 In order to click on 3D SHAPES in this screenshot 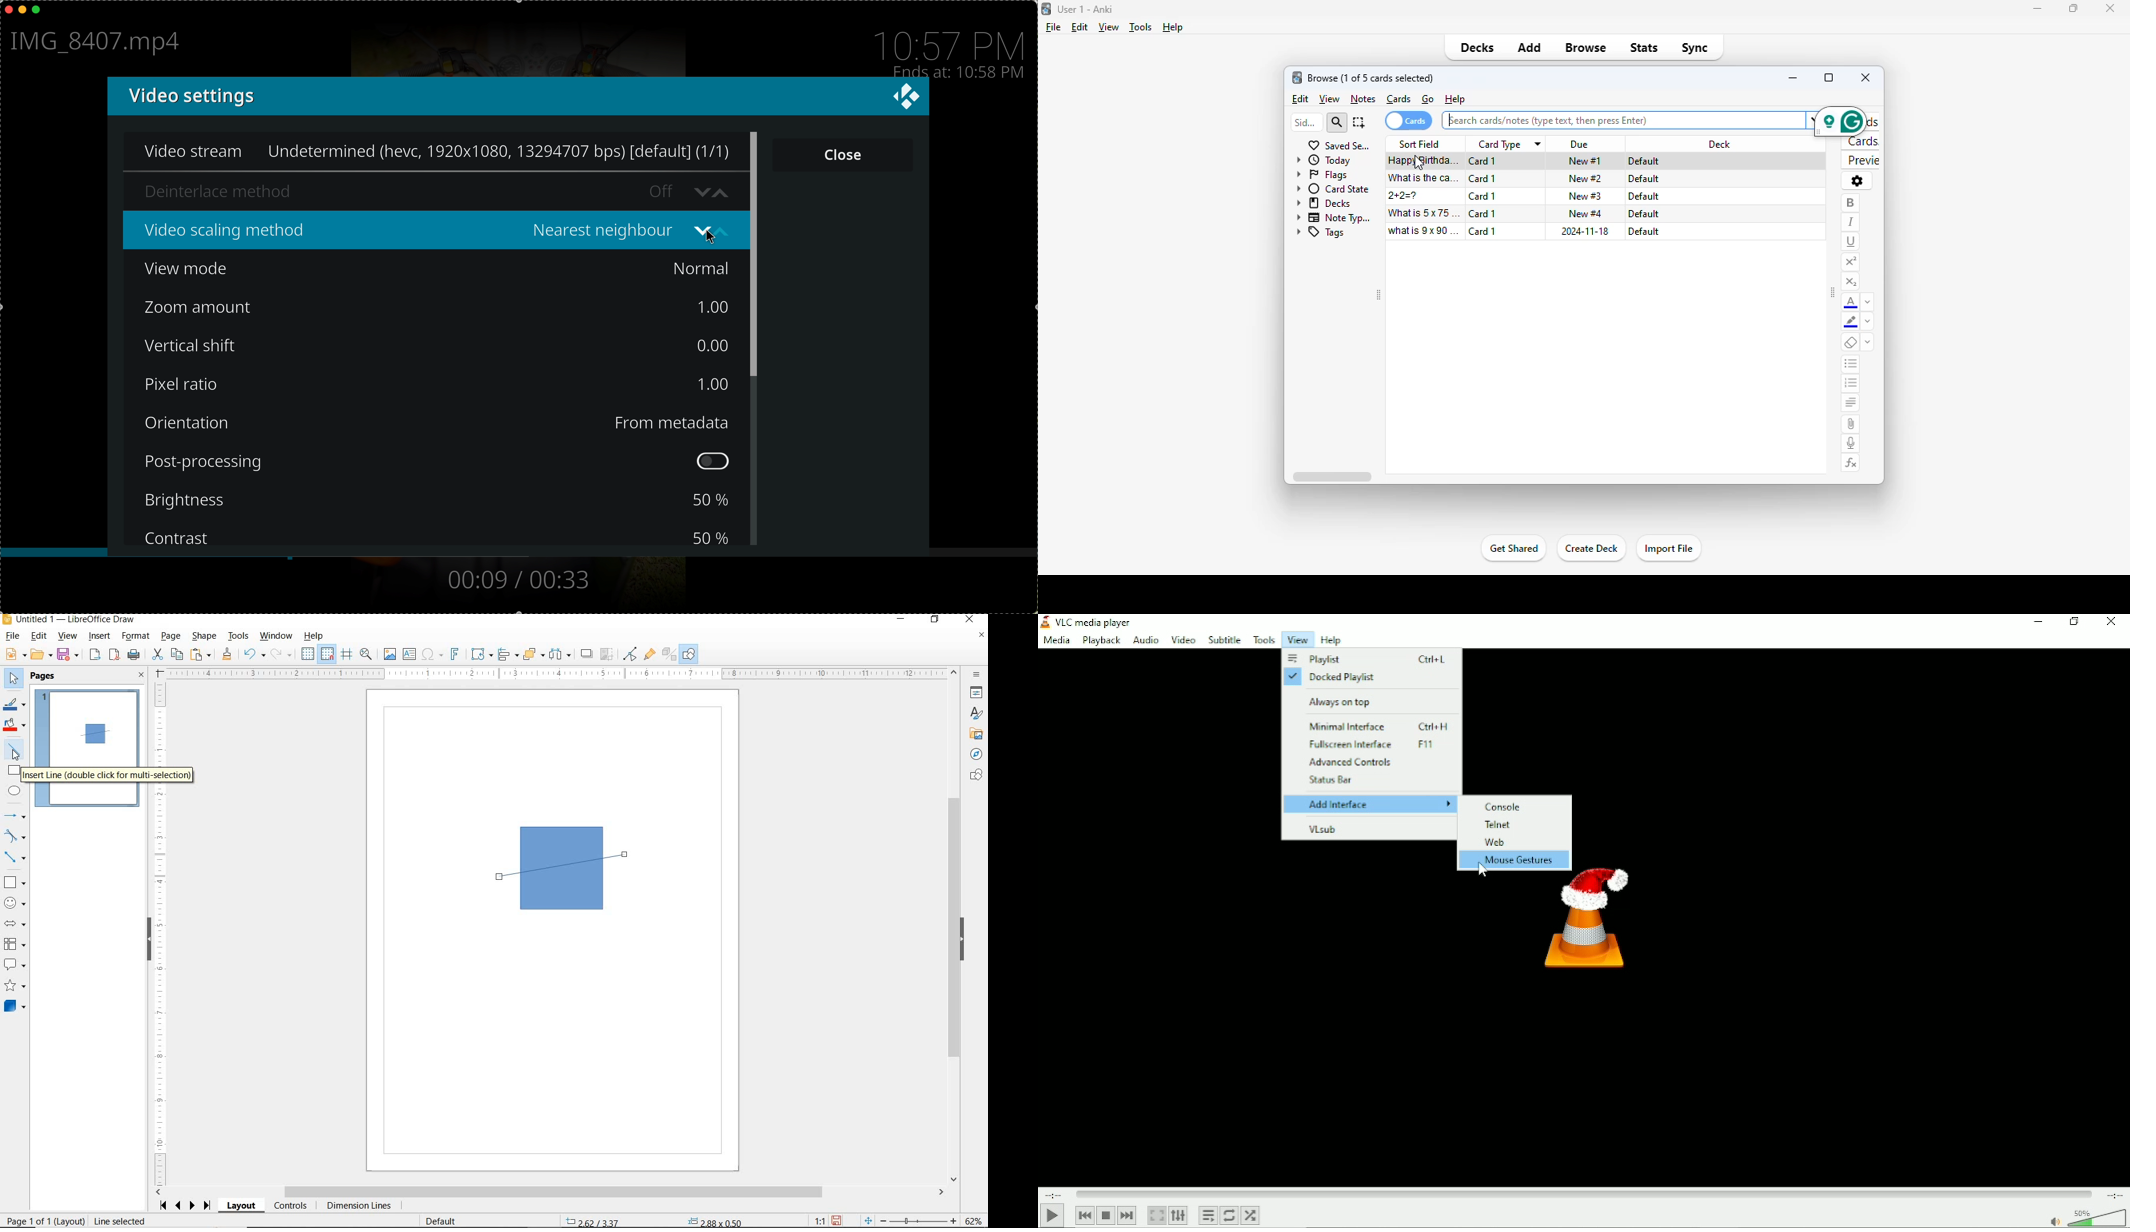, I will do `click(15, 1006)`.